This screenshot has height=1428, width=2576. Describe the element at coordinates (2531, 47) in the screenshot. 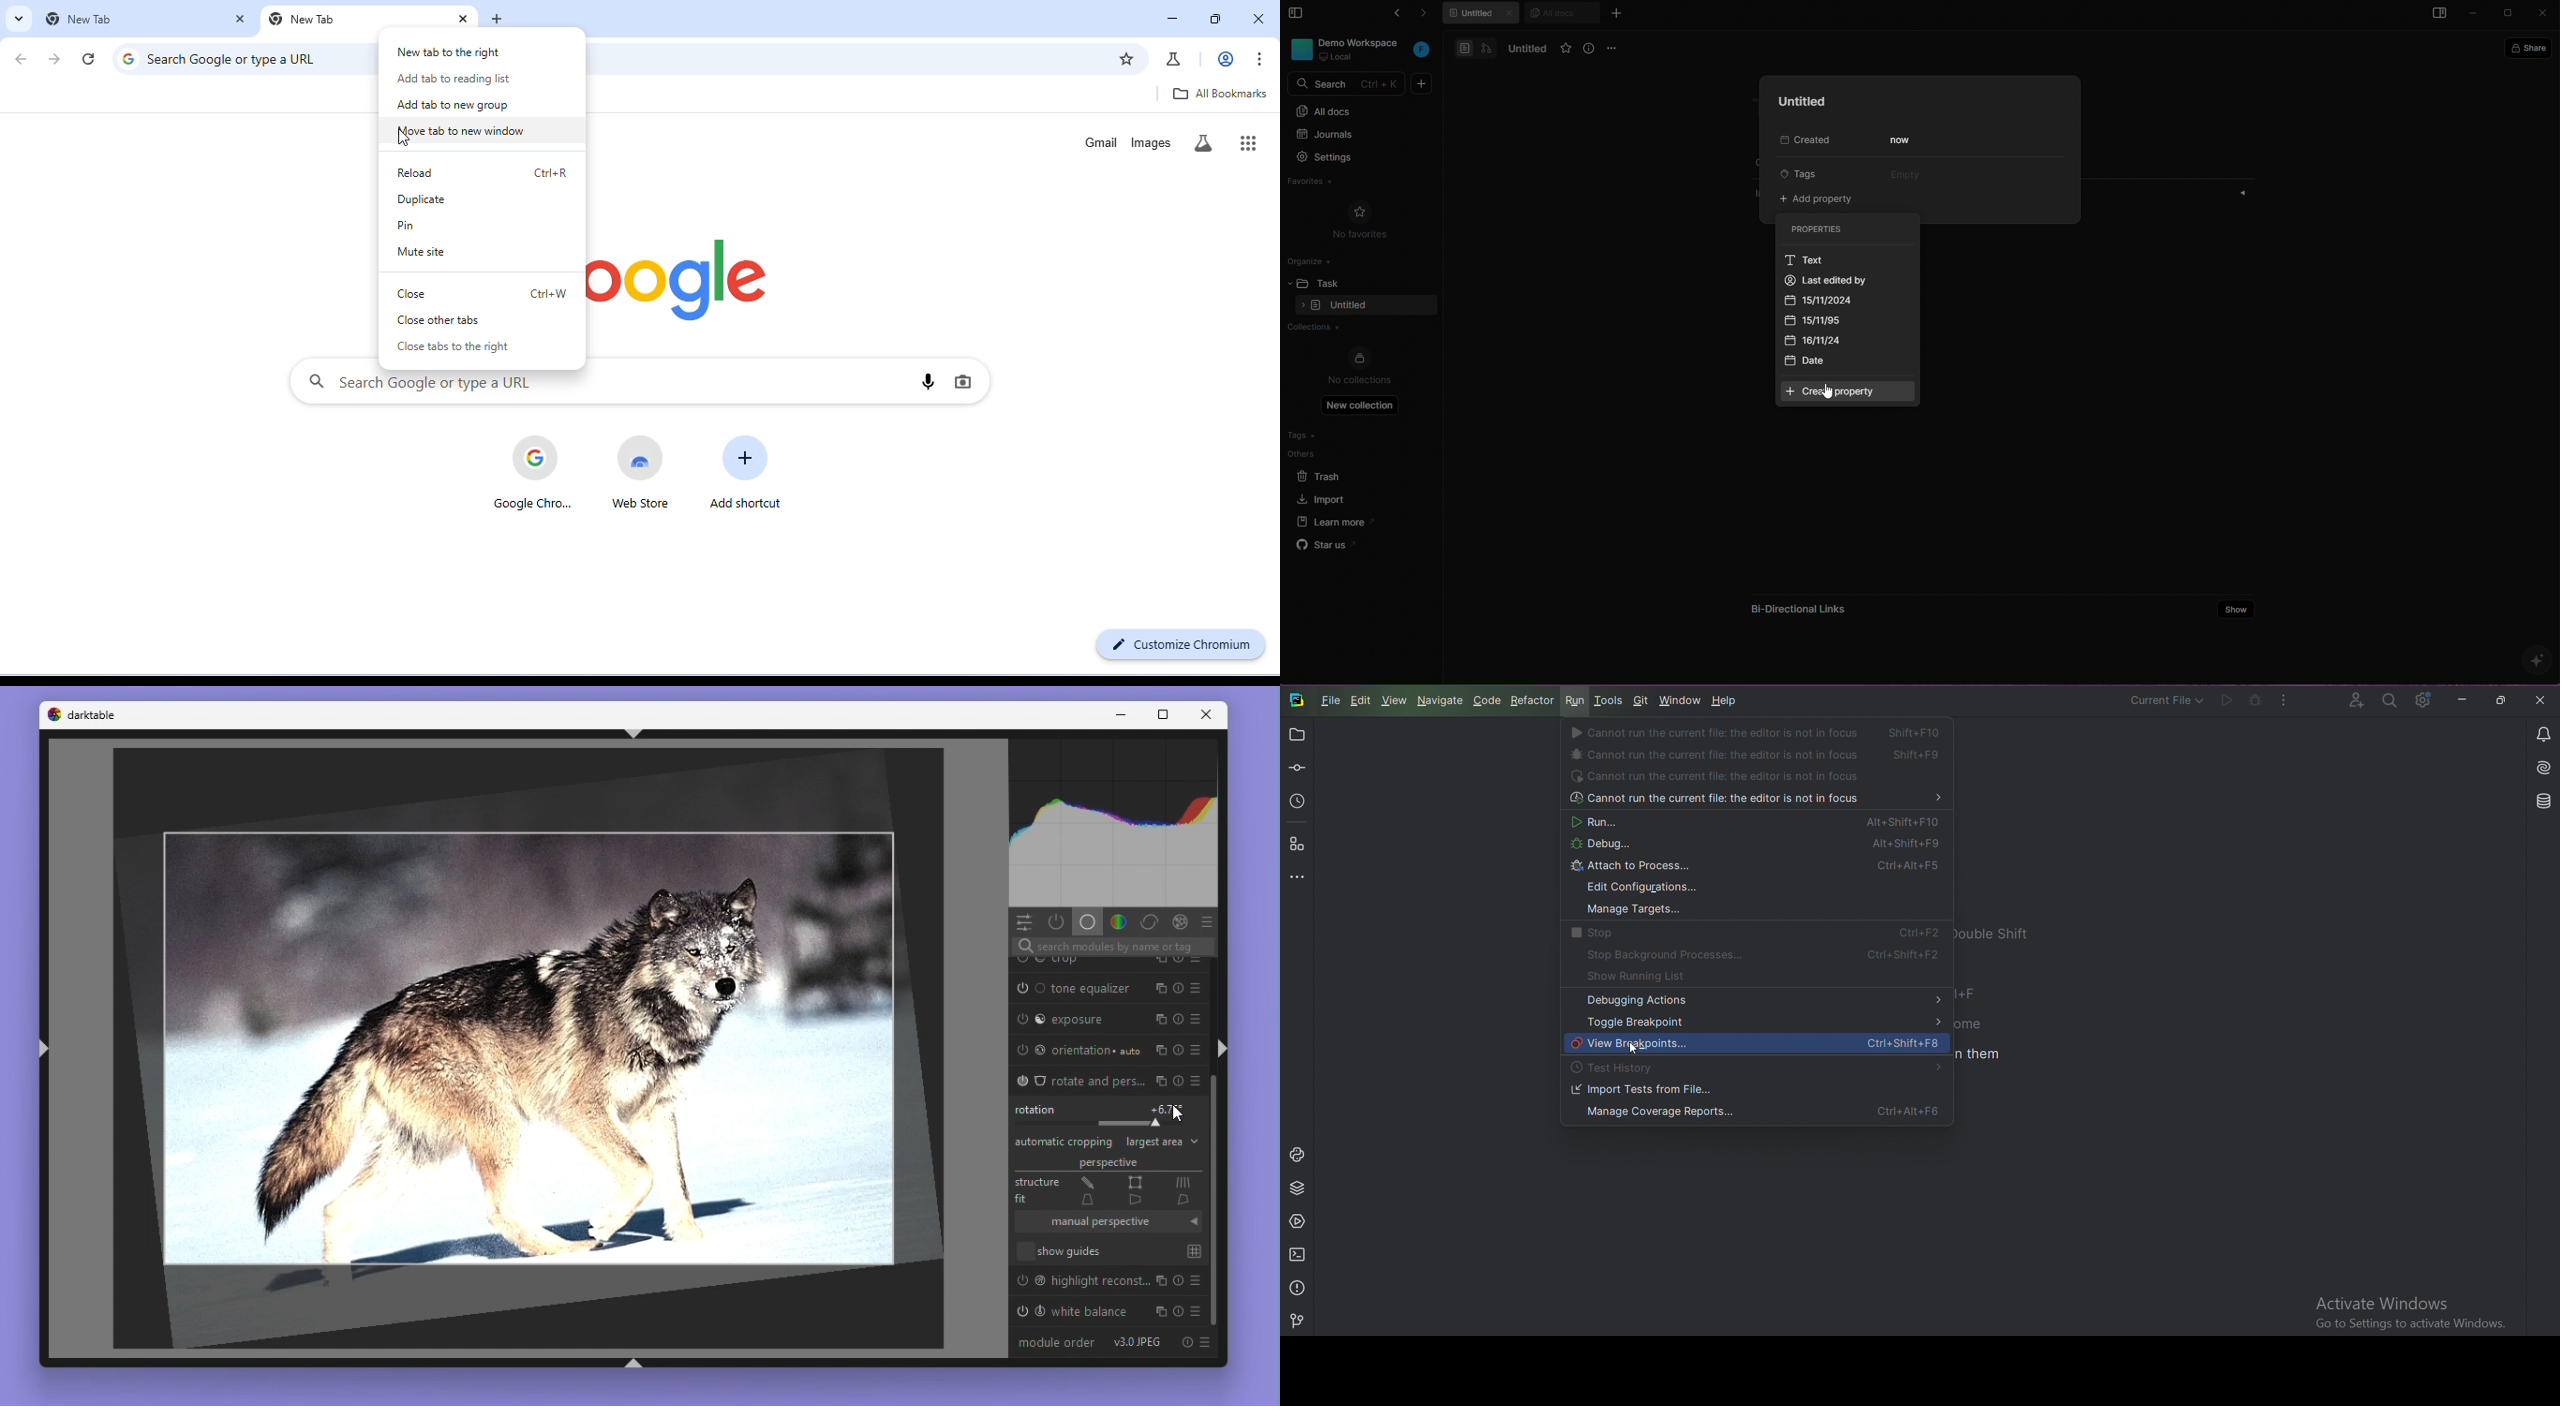

I see `share` at that location.